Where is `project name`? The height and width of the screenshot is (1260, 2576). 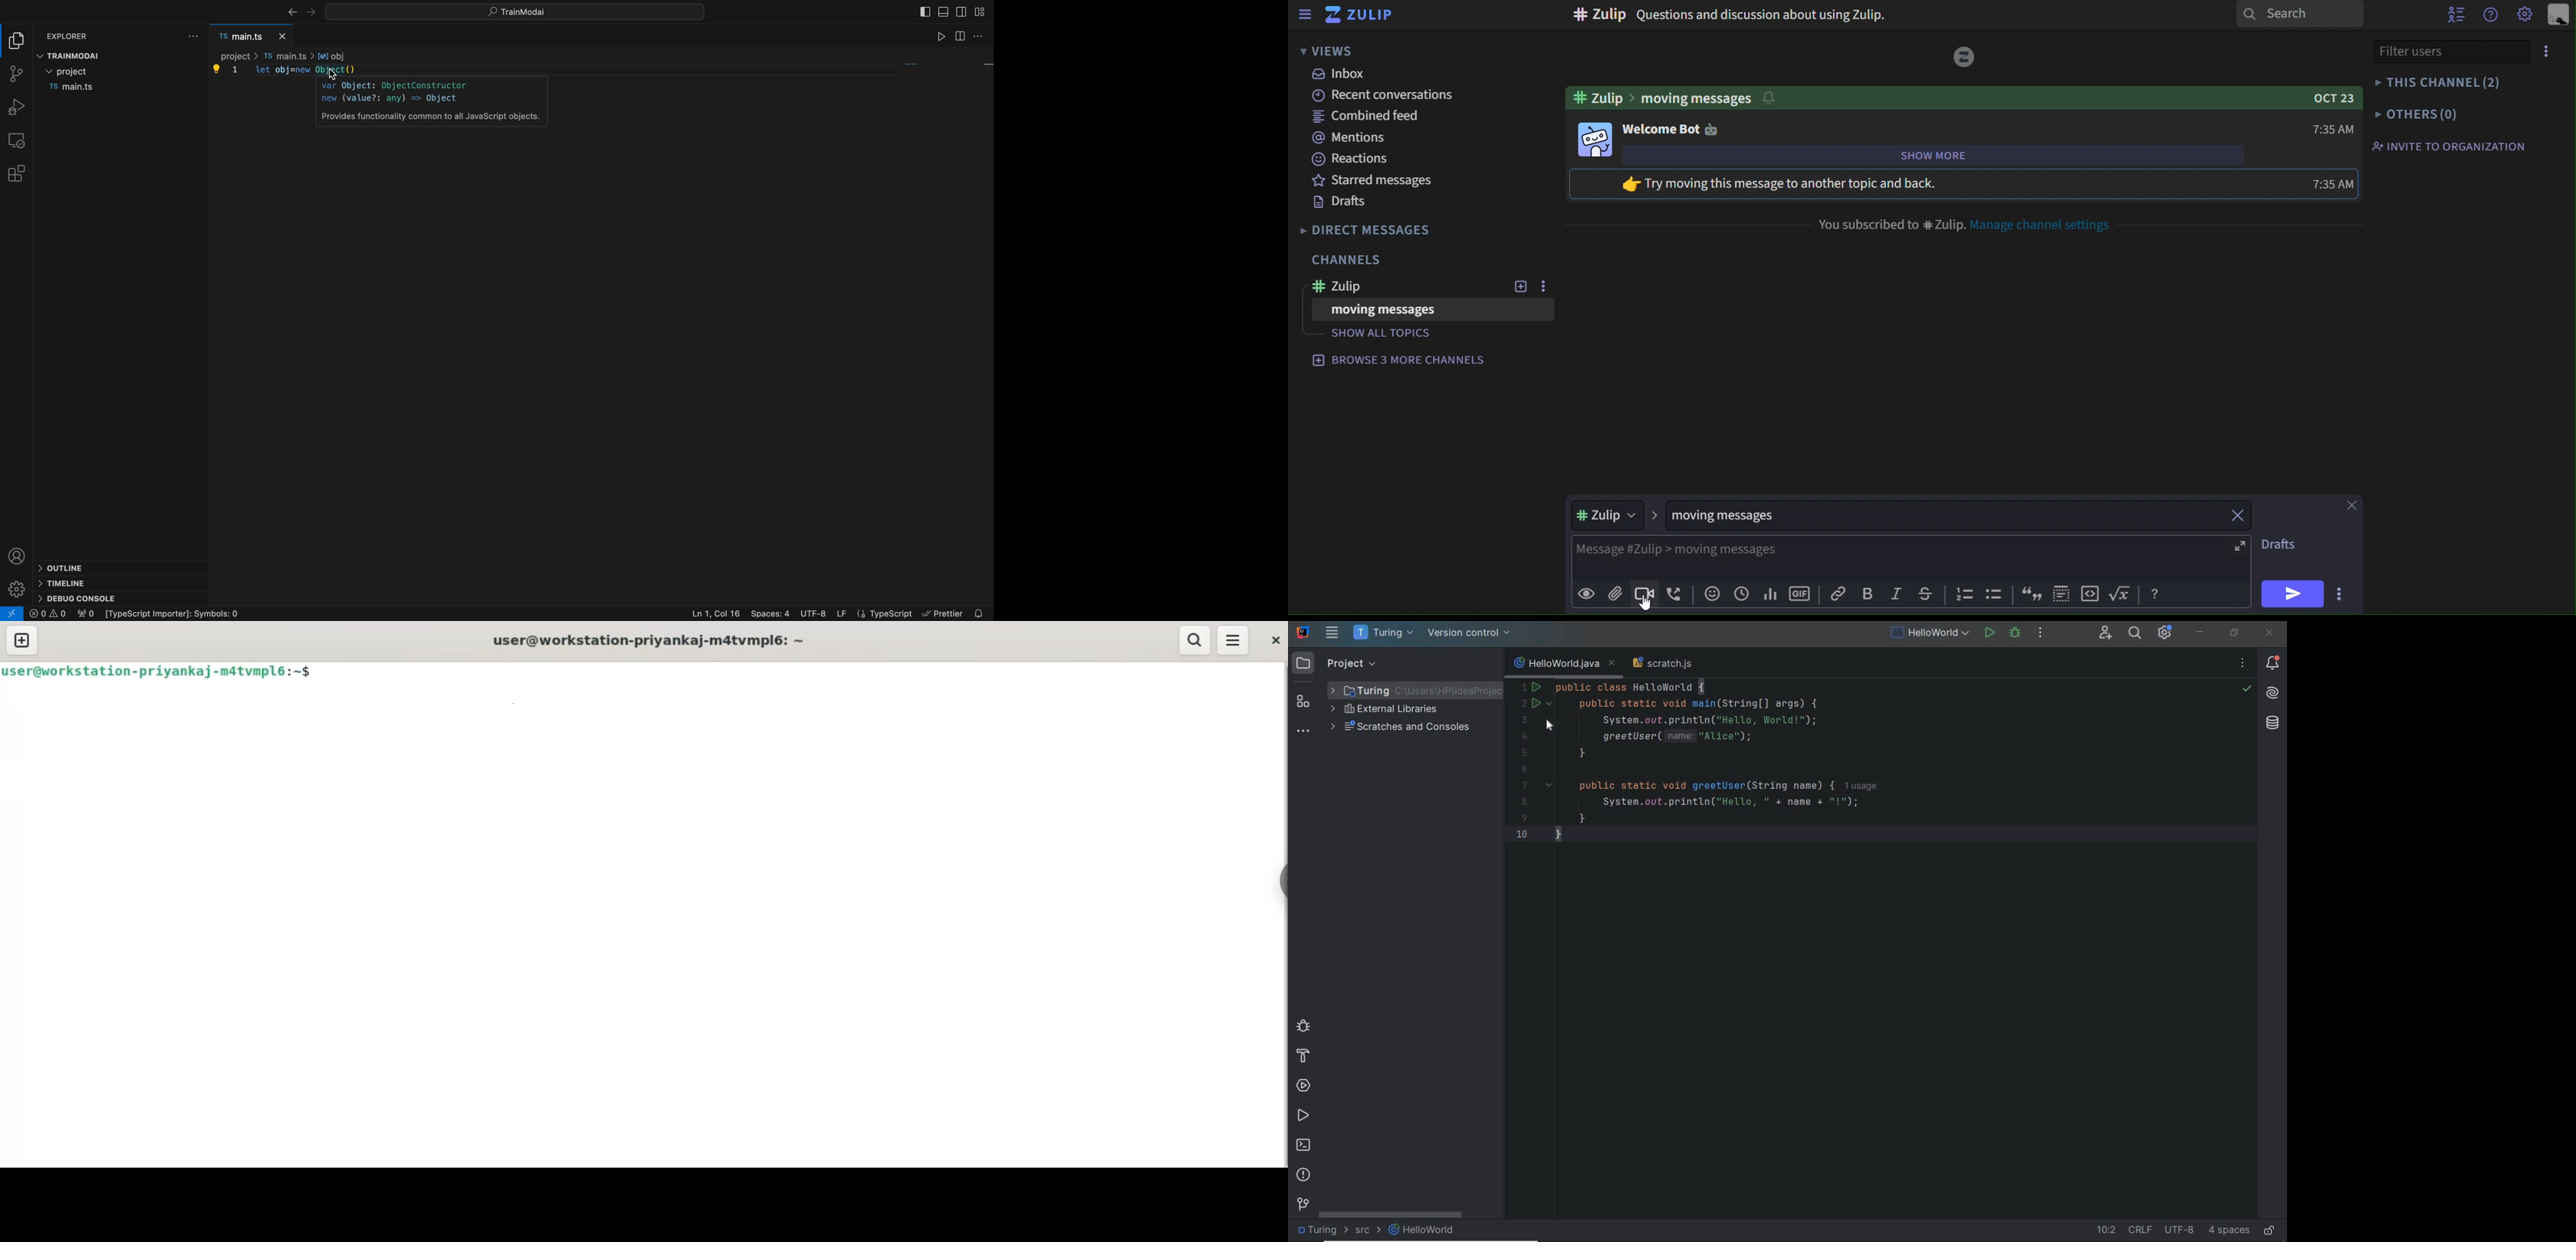
project name is located at coordinates (1383, 634).